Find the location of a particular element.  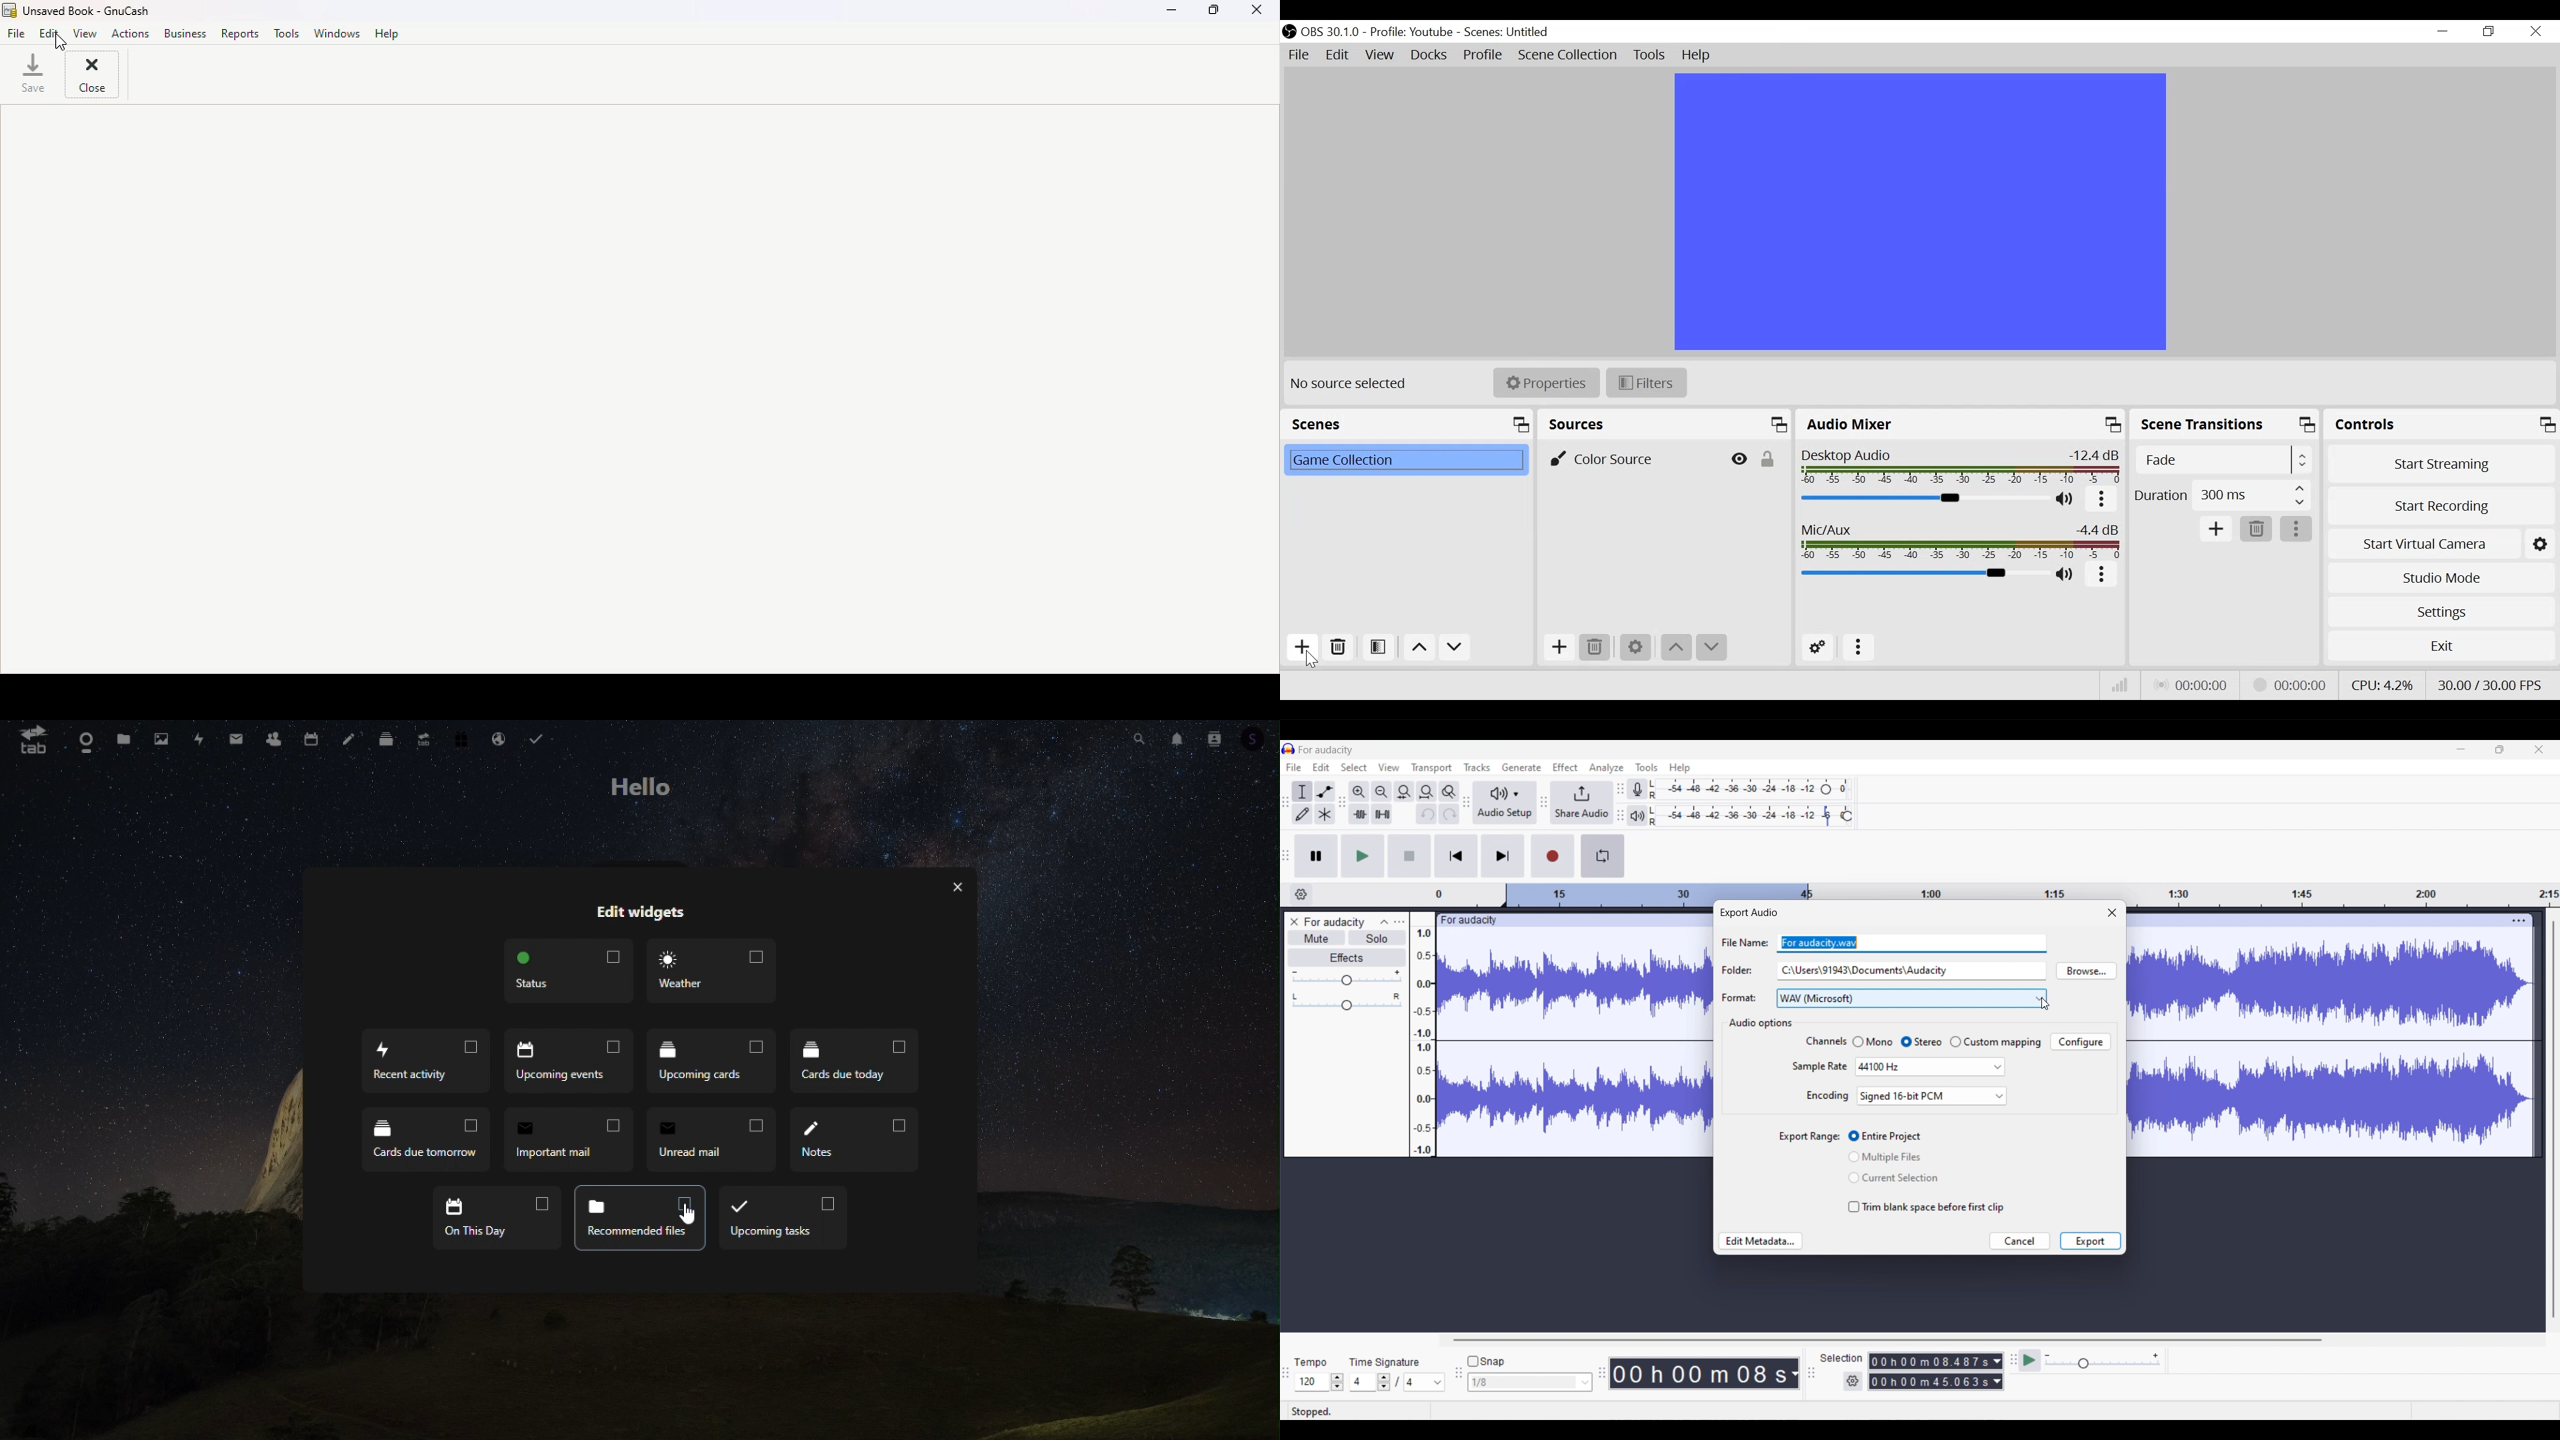

Share audio is located at coordinates (1581, 803).